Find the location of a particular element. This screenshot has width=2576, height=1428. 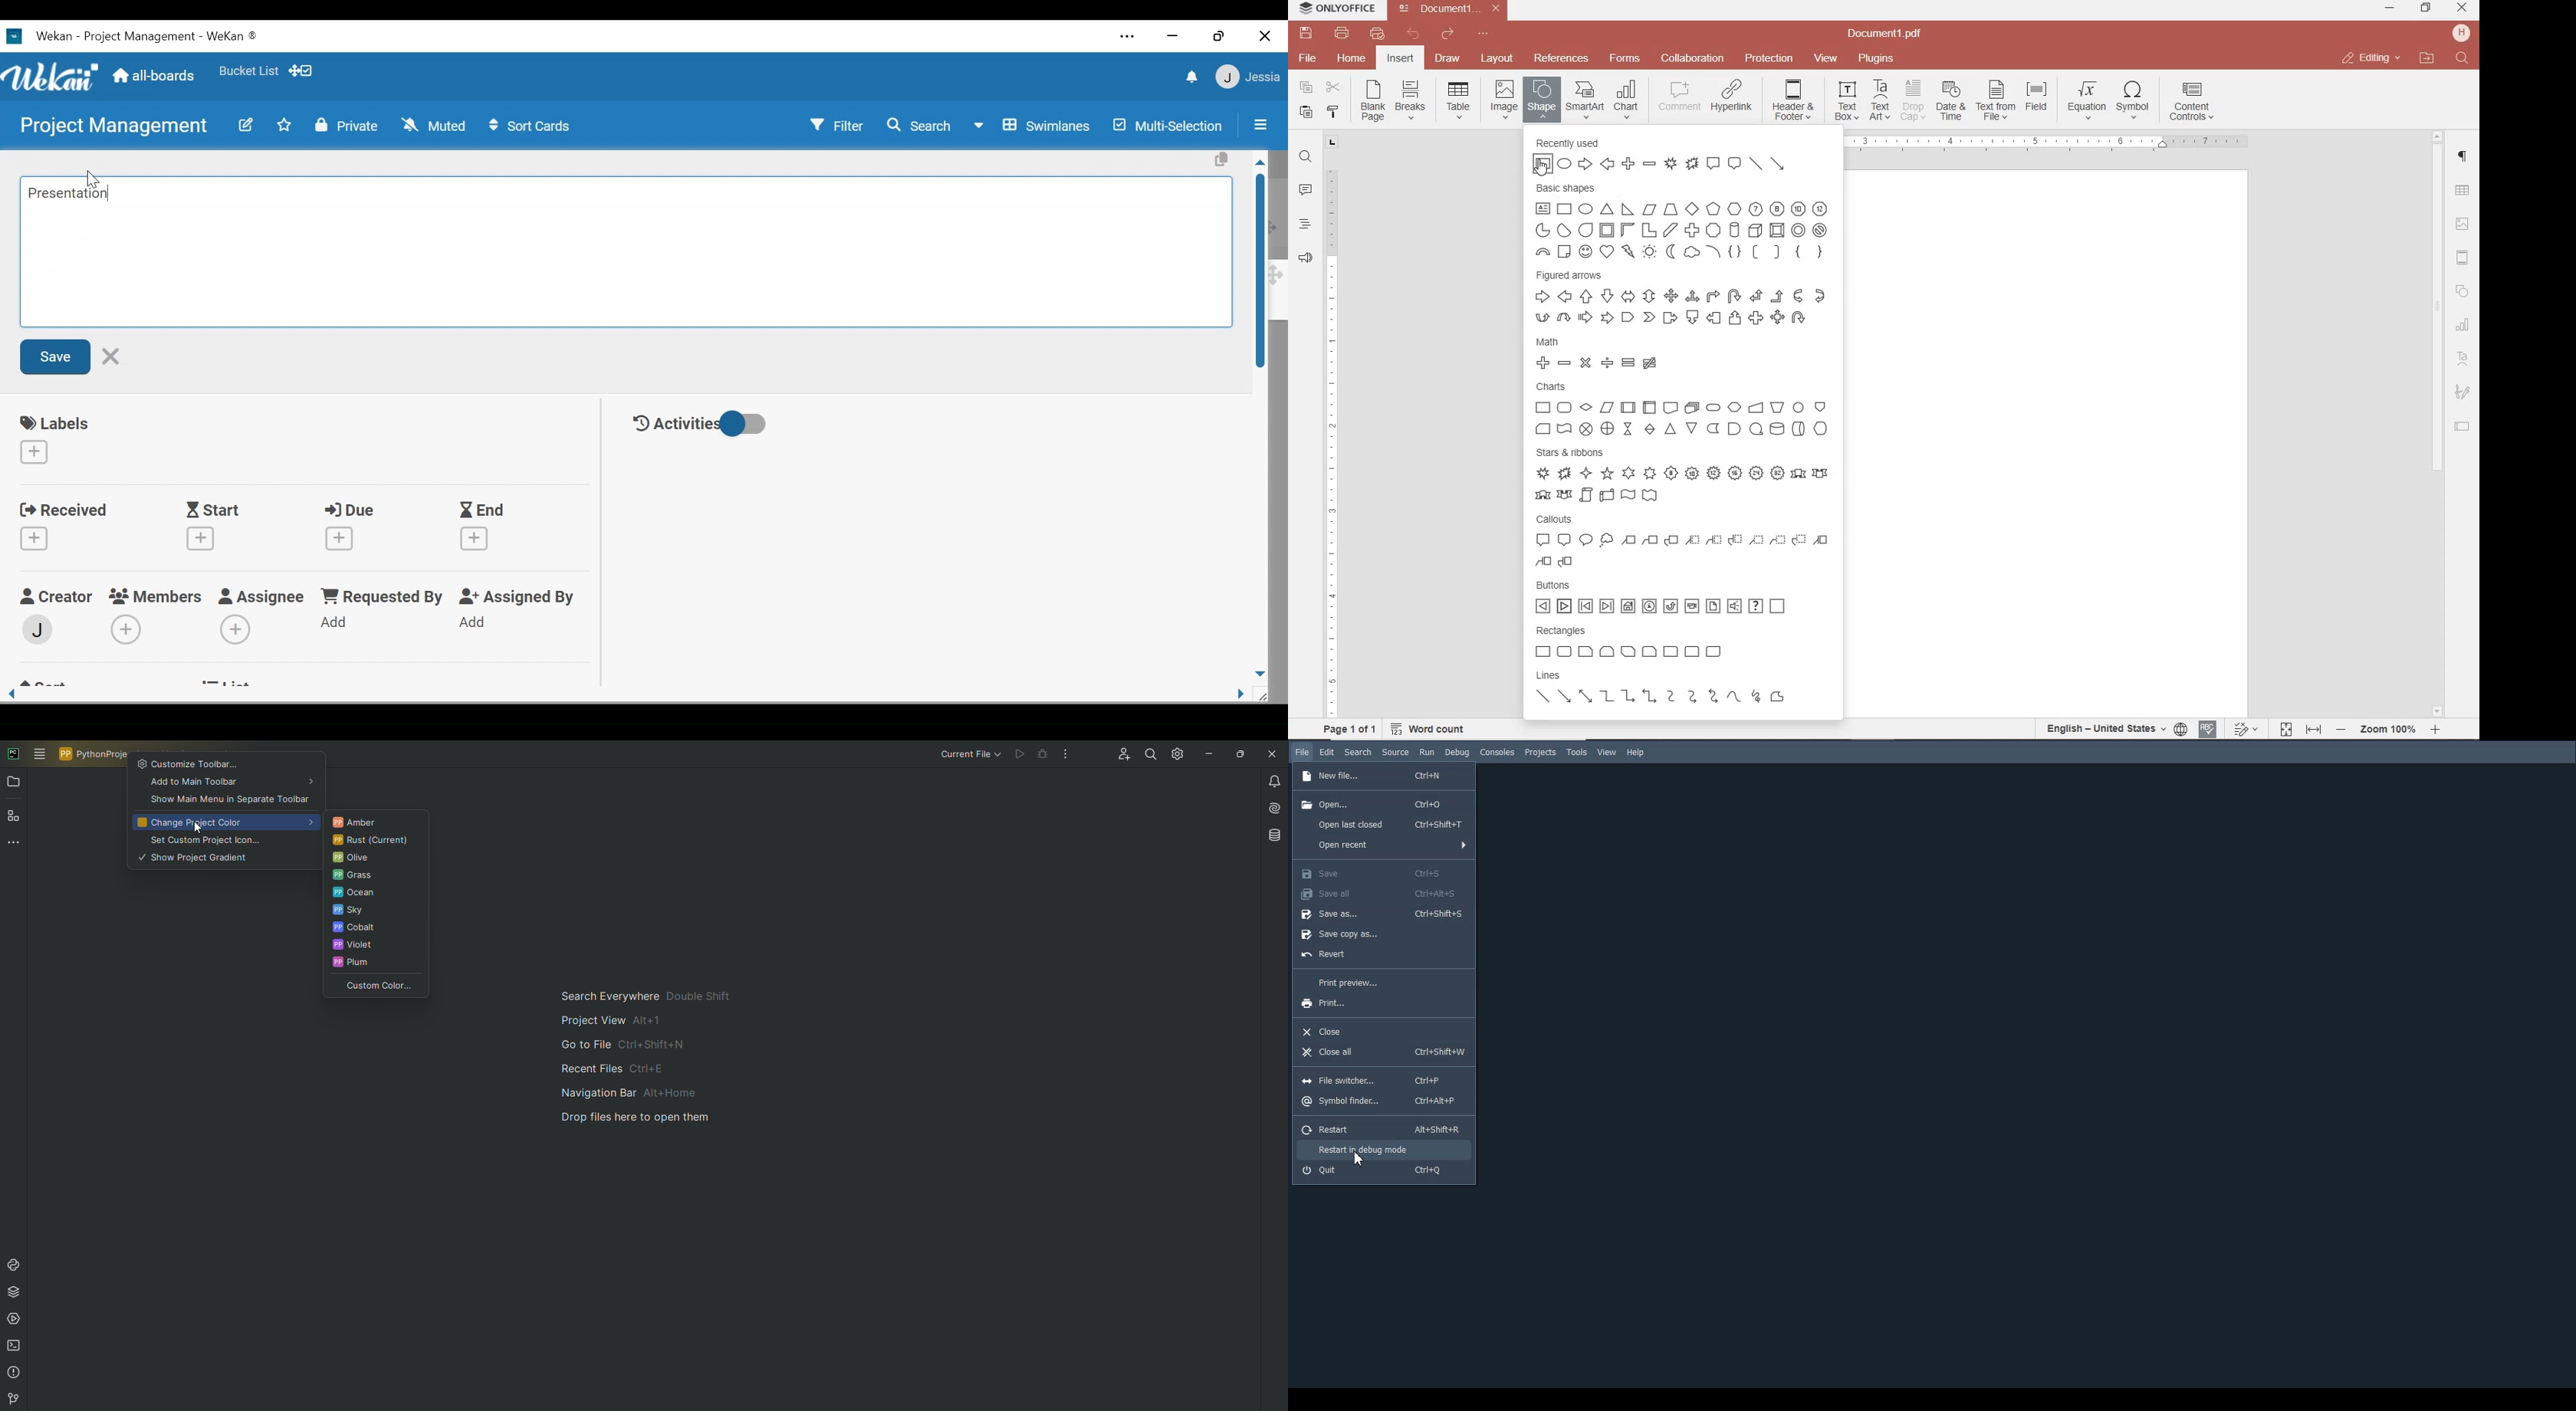

Members is located at coordinates (156, 595).